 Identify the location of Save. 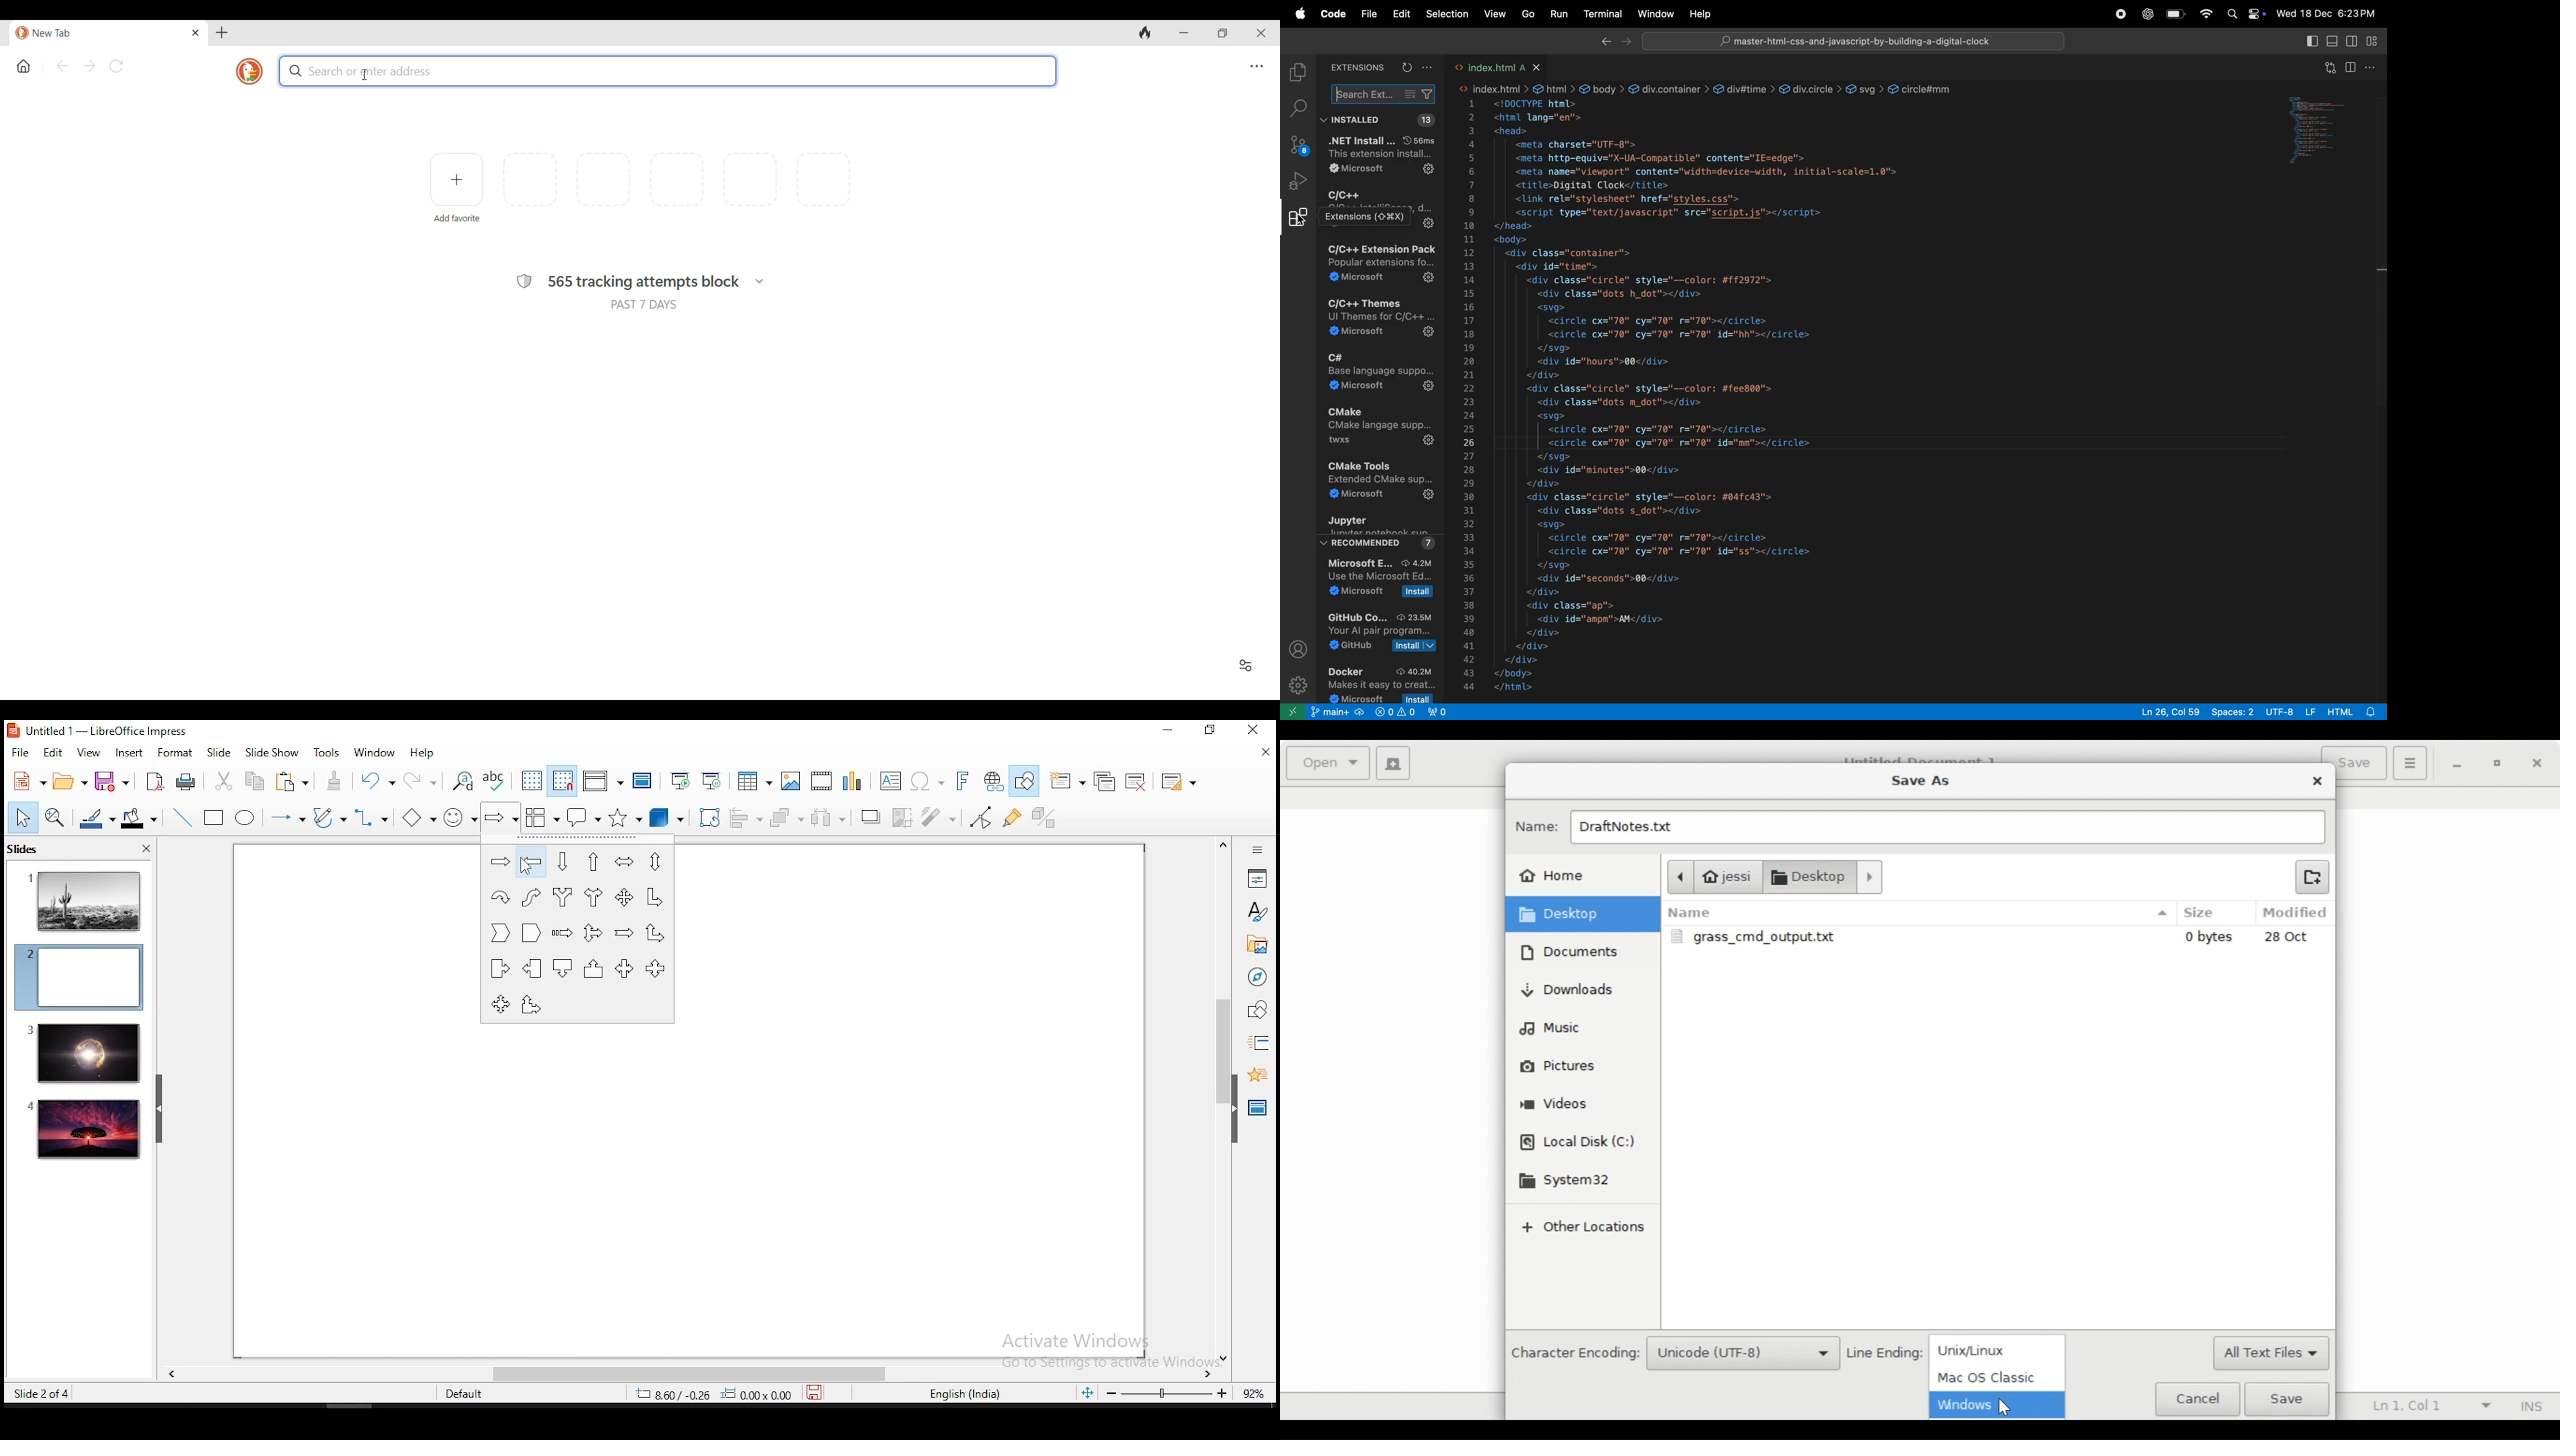
(2291, 1399).